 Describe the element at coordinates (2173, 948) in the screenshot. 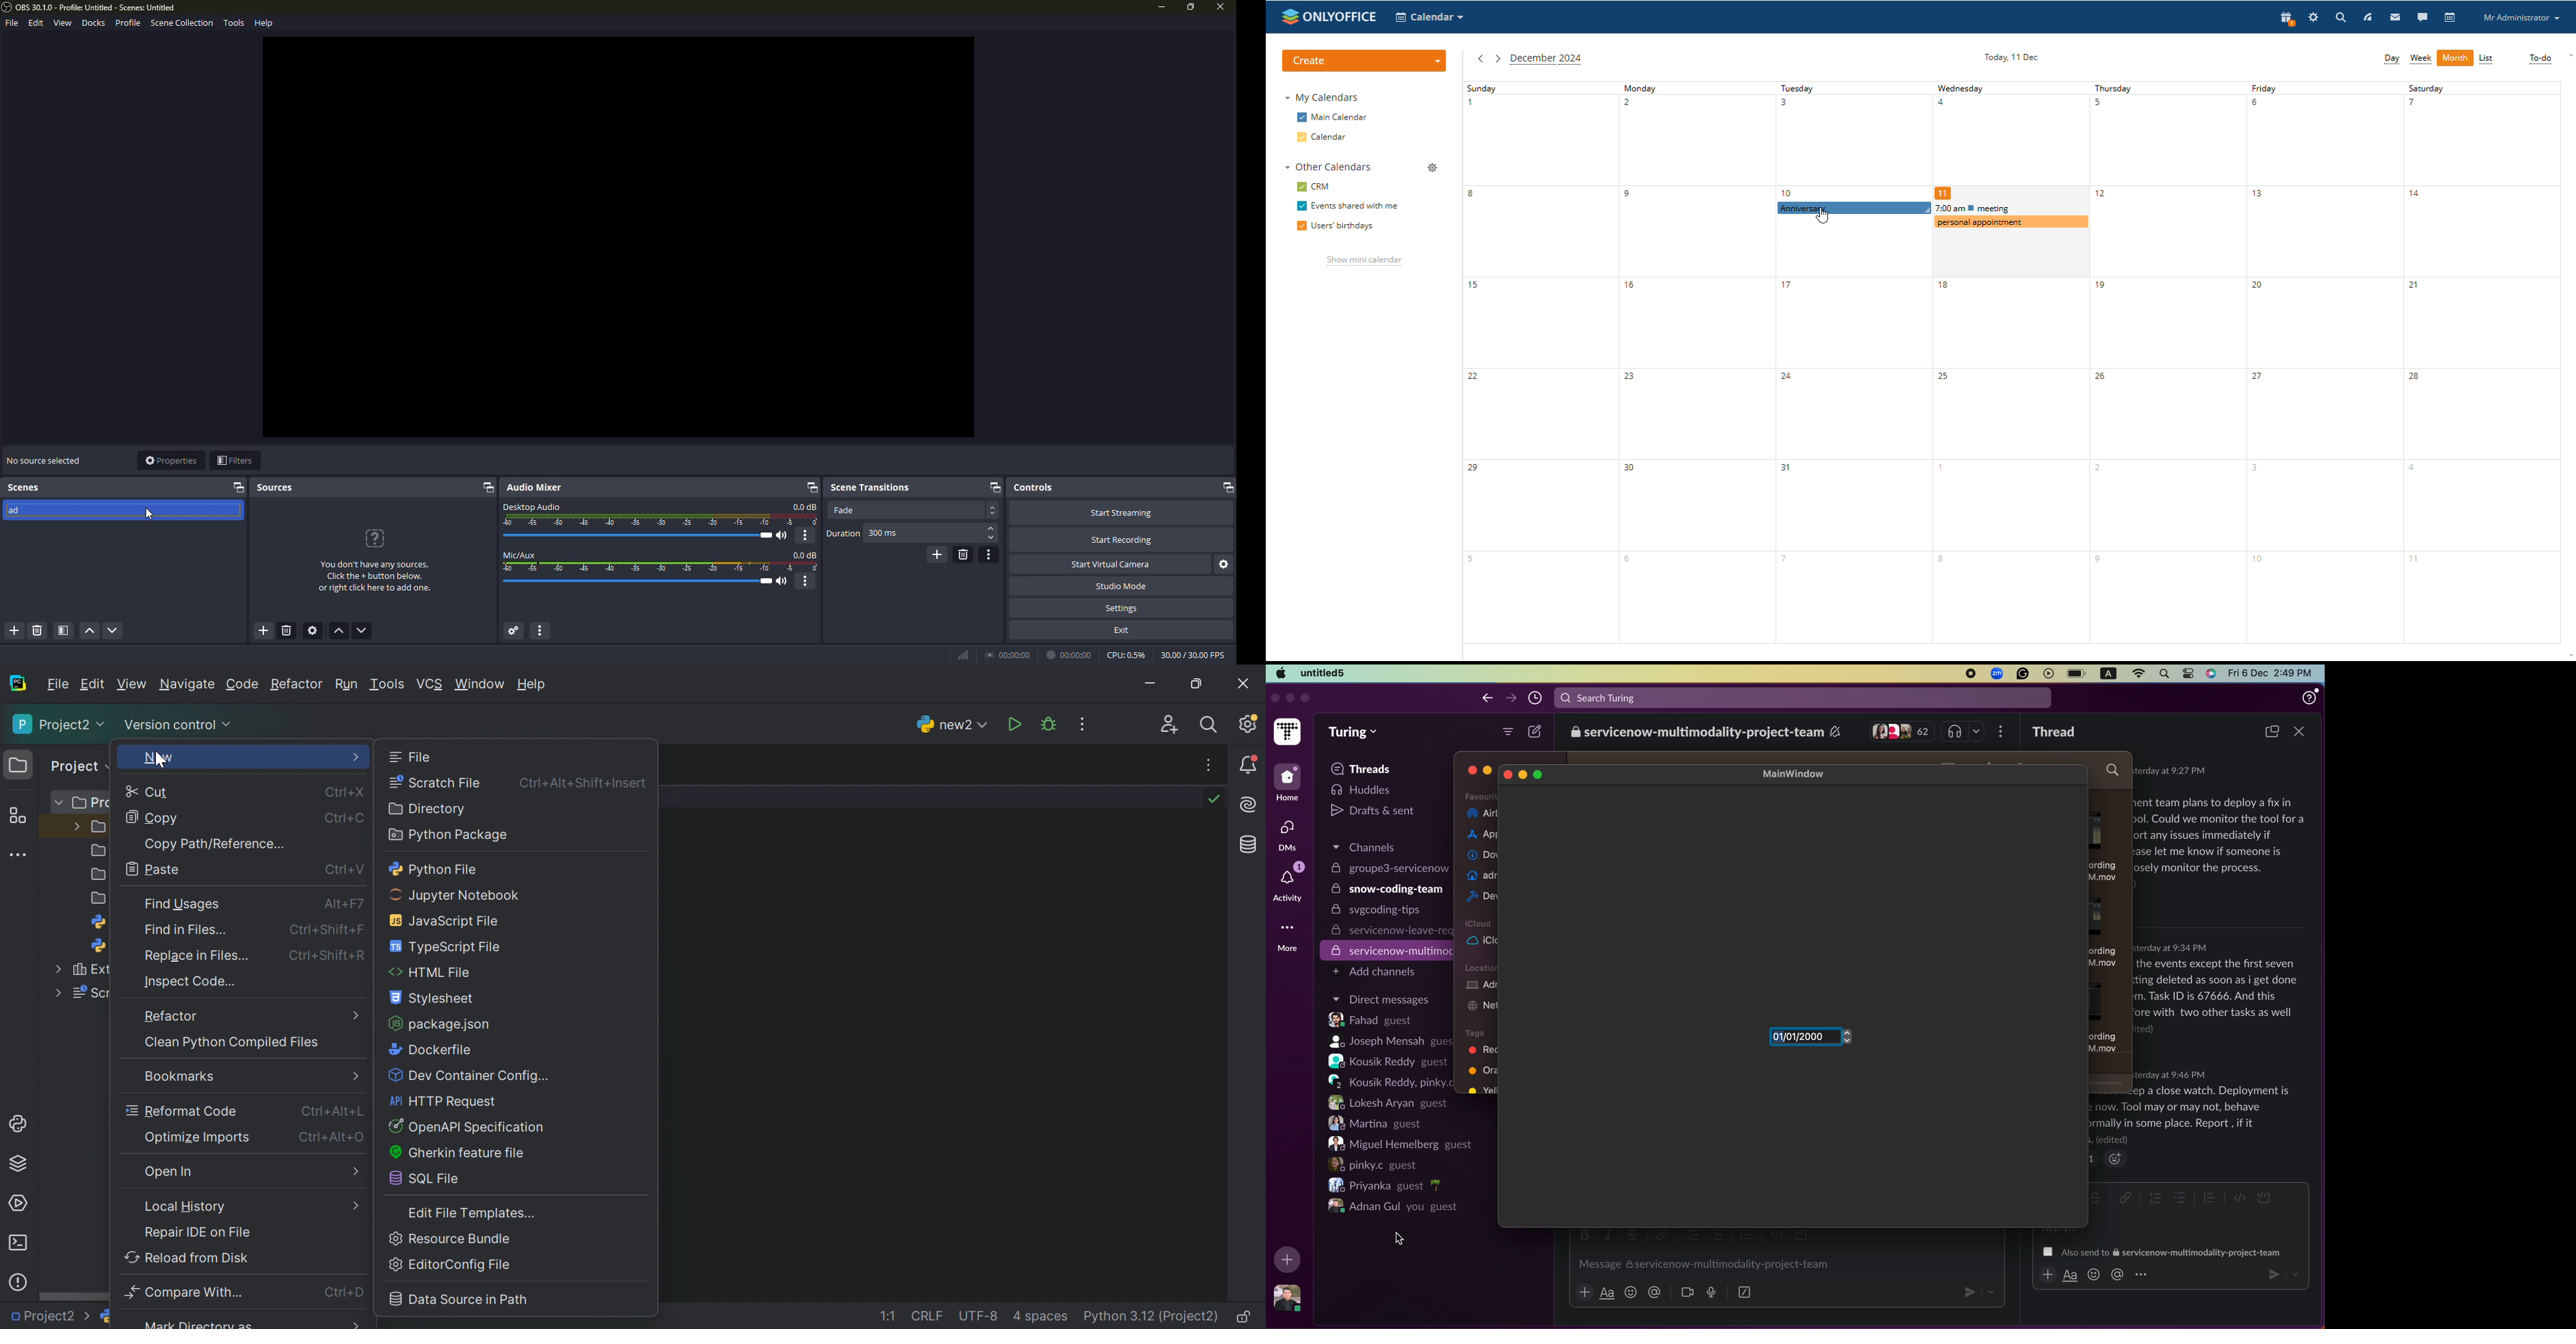

I see `date and time` at that location.